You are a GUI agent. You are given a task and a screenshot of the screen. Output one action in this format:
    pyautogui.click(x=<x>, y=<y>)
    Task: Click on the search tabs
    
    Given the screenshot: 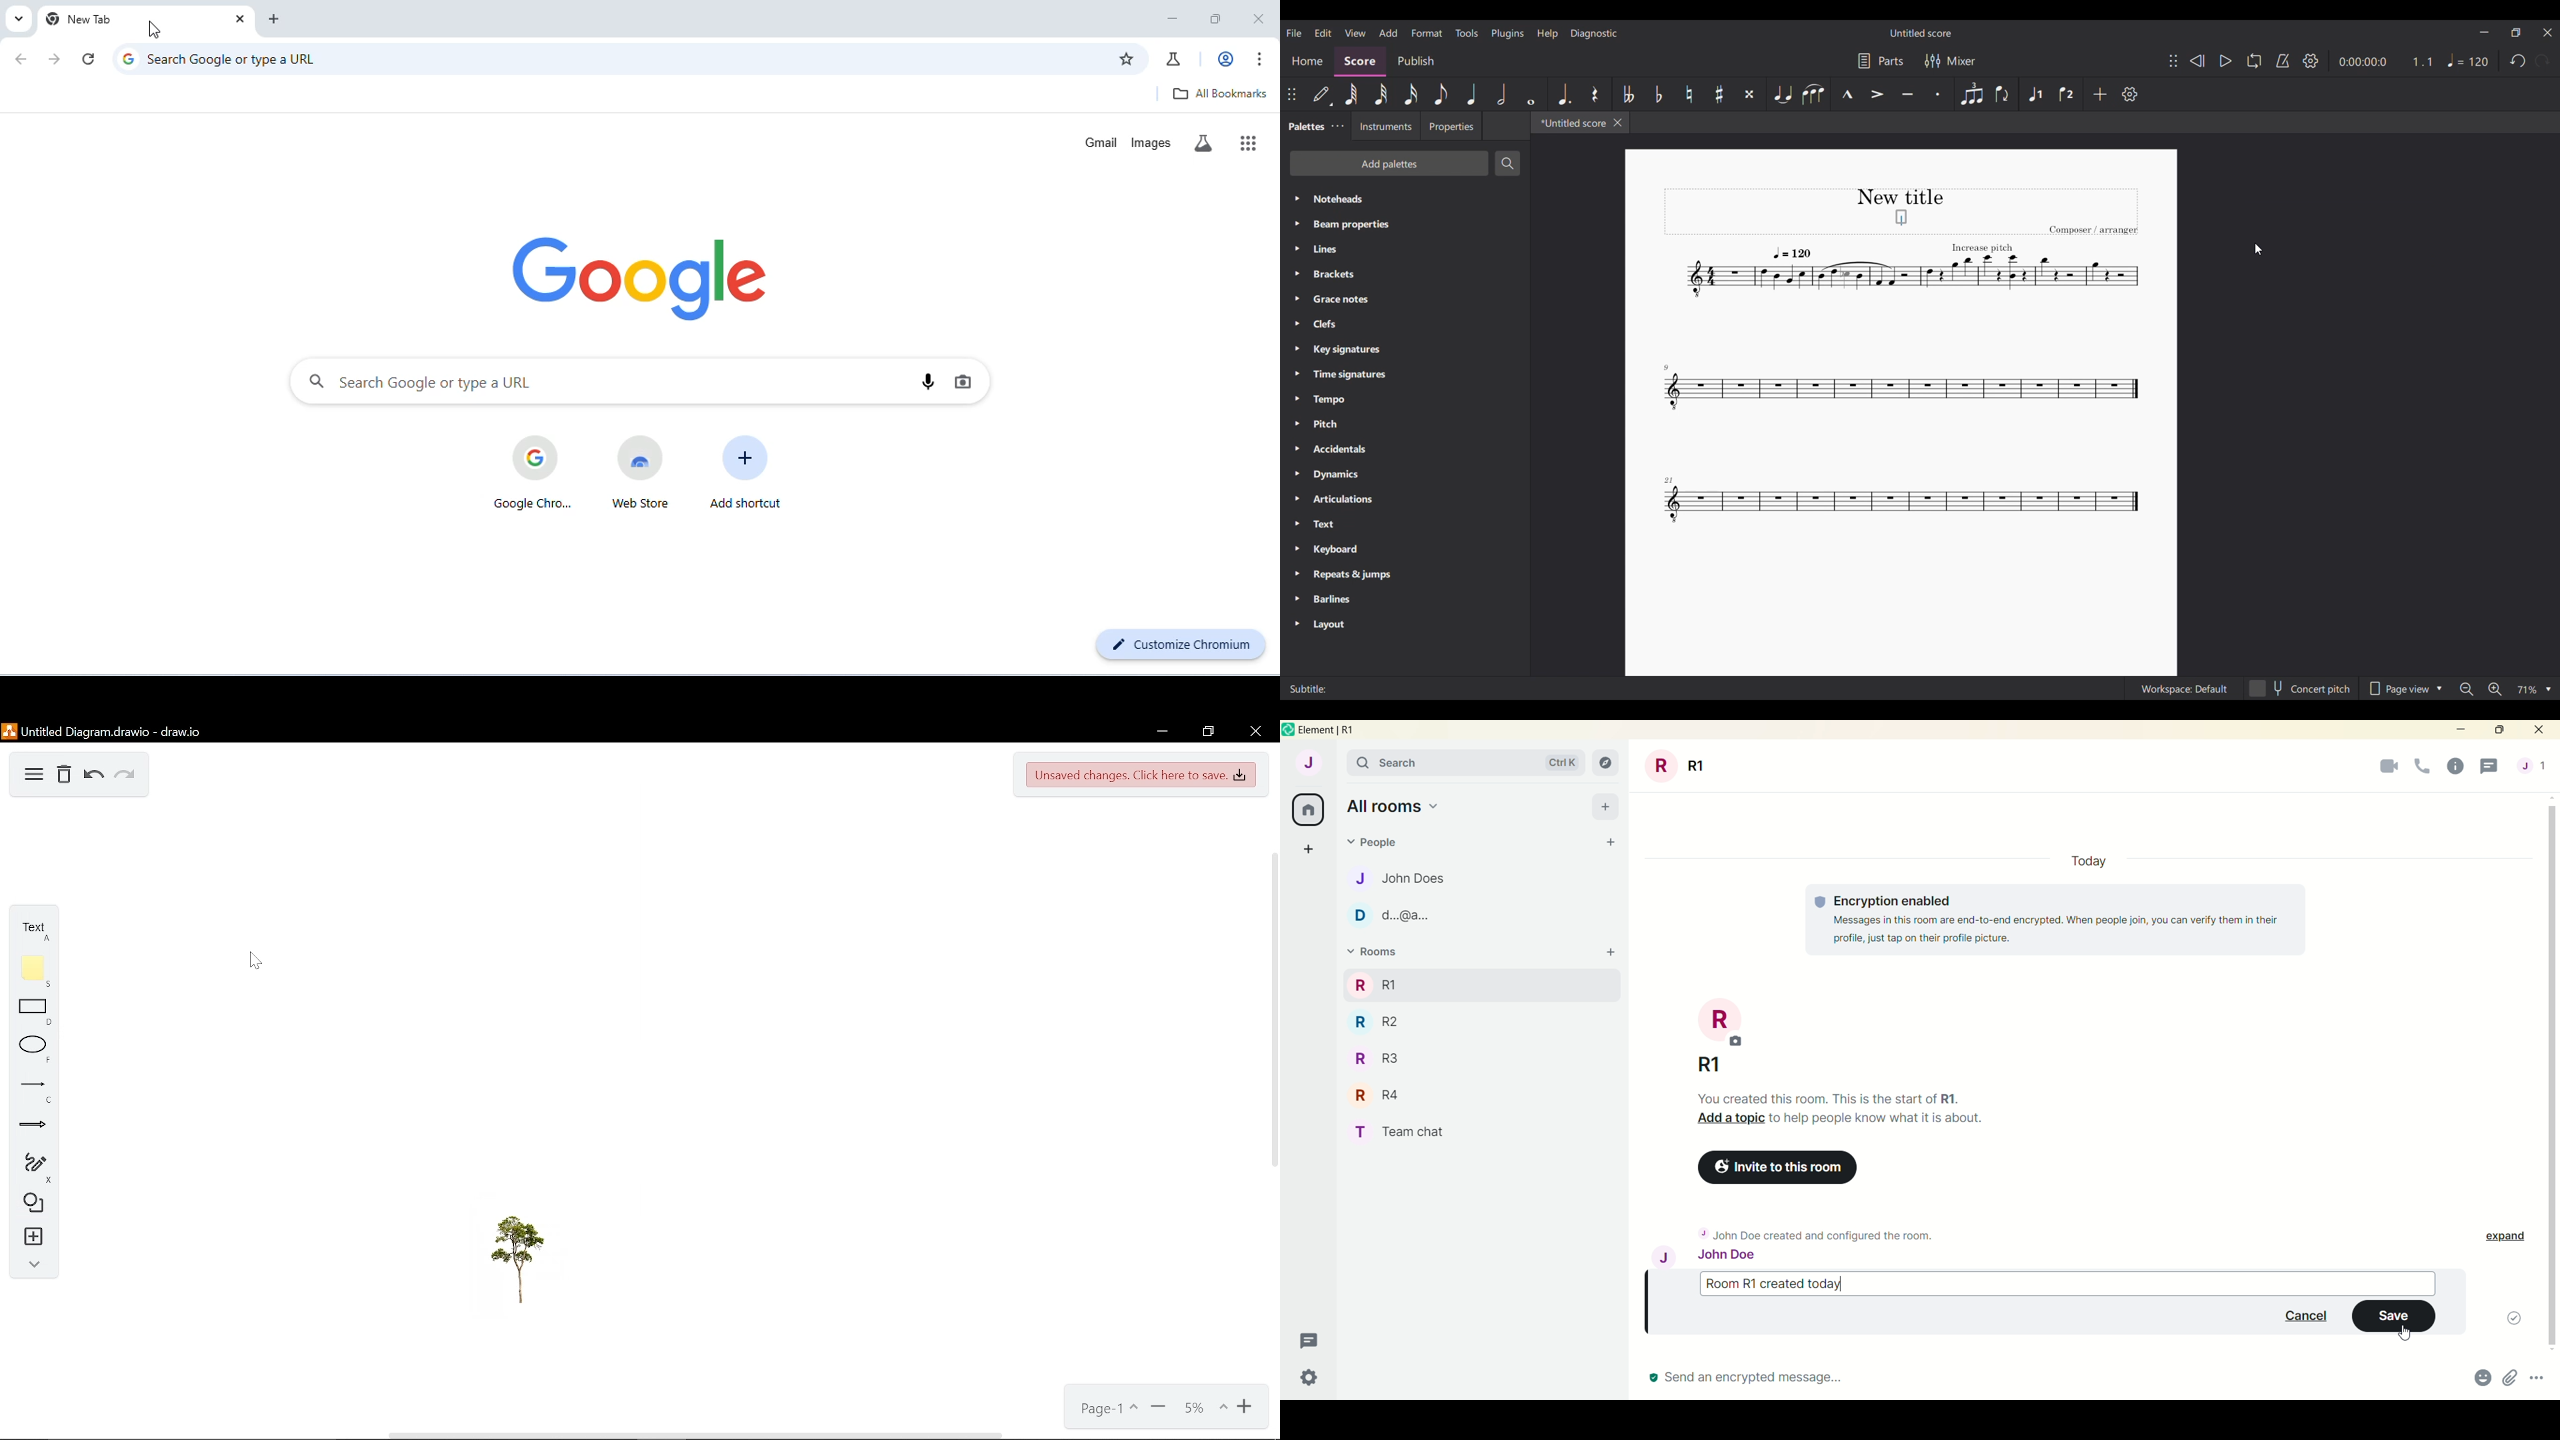 What is the action you would take?
    pyautogui.click(x=17, y=19)
    